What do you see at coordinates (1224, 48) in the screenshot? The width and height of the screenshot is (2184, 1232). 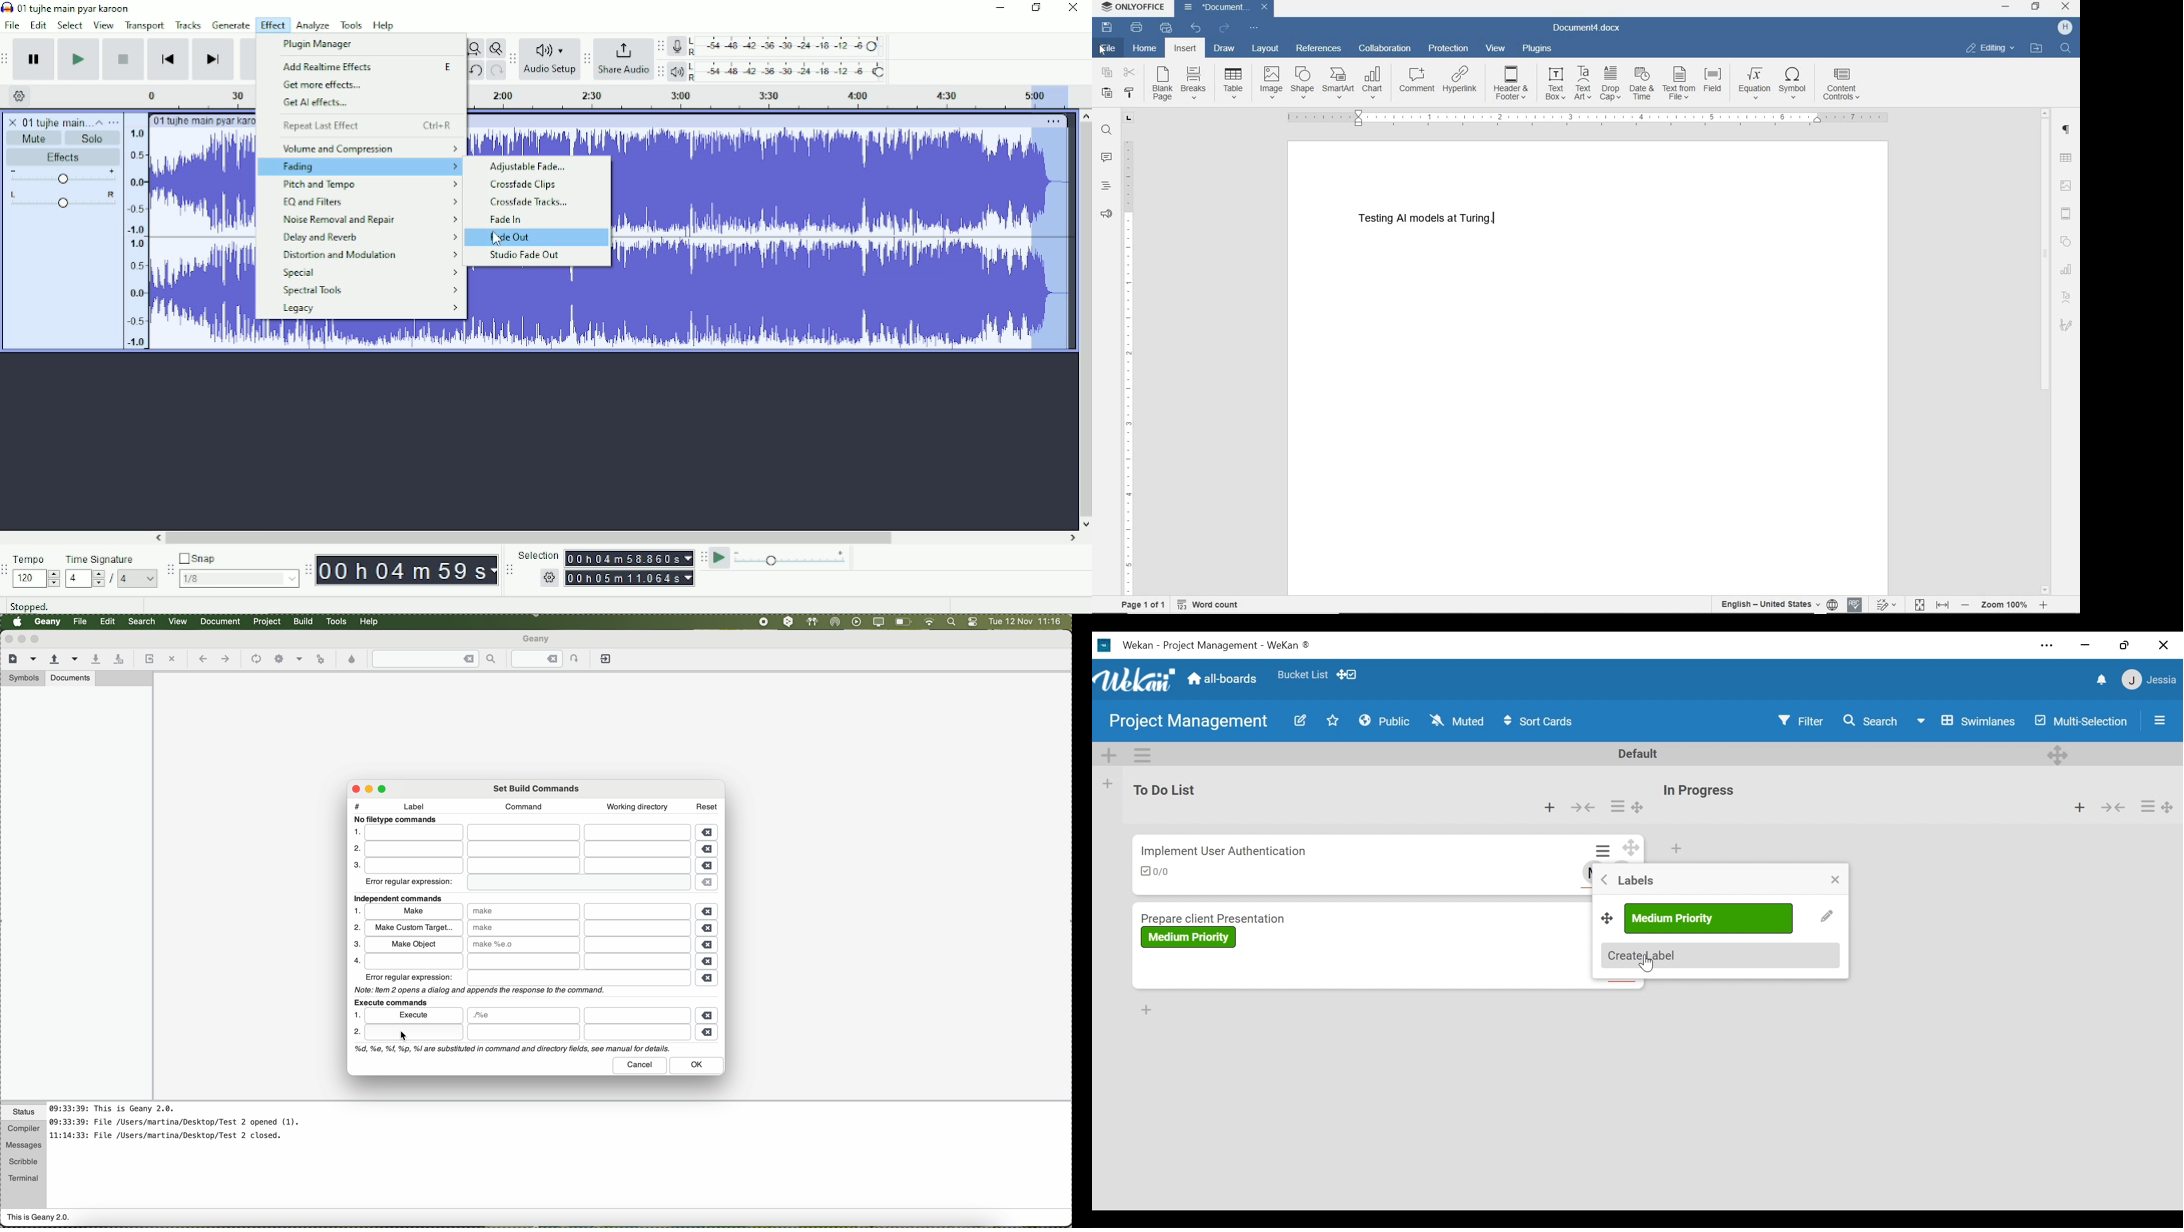 I see `draw` at bounding box center [1224, 48].